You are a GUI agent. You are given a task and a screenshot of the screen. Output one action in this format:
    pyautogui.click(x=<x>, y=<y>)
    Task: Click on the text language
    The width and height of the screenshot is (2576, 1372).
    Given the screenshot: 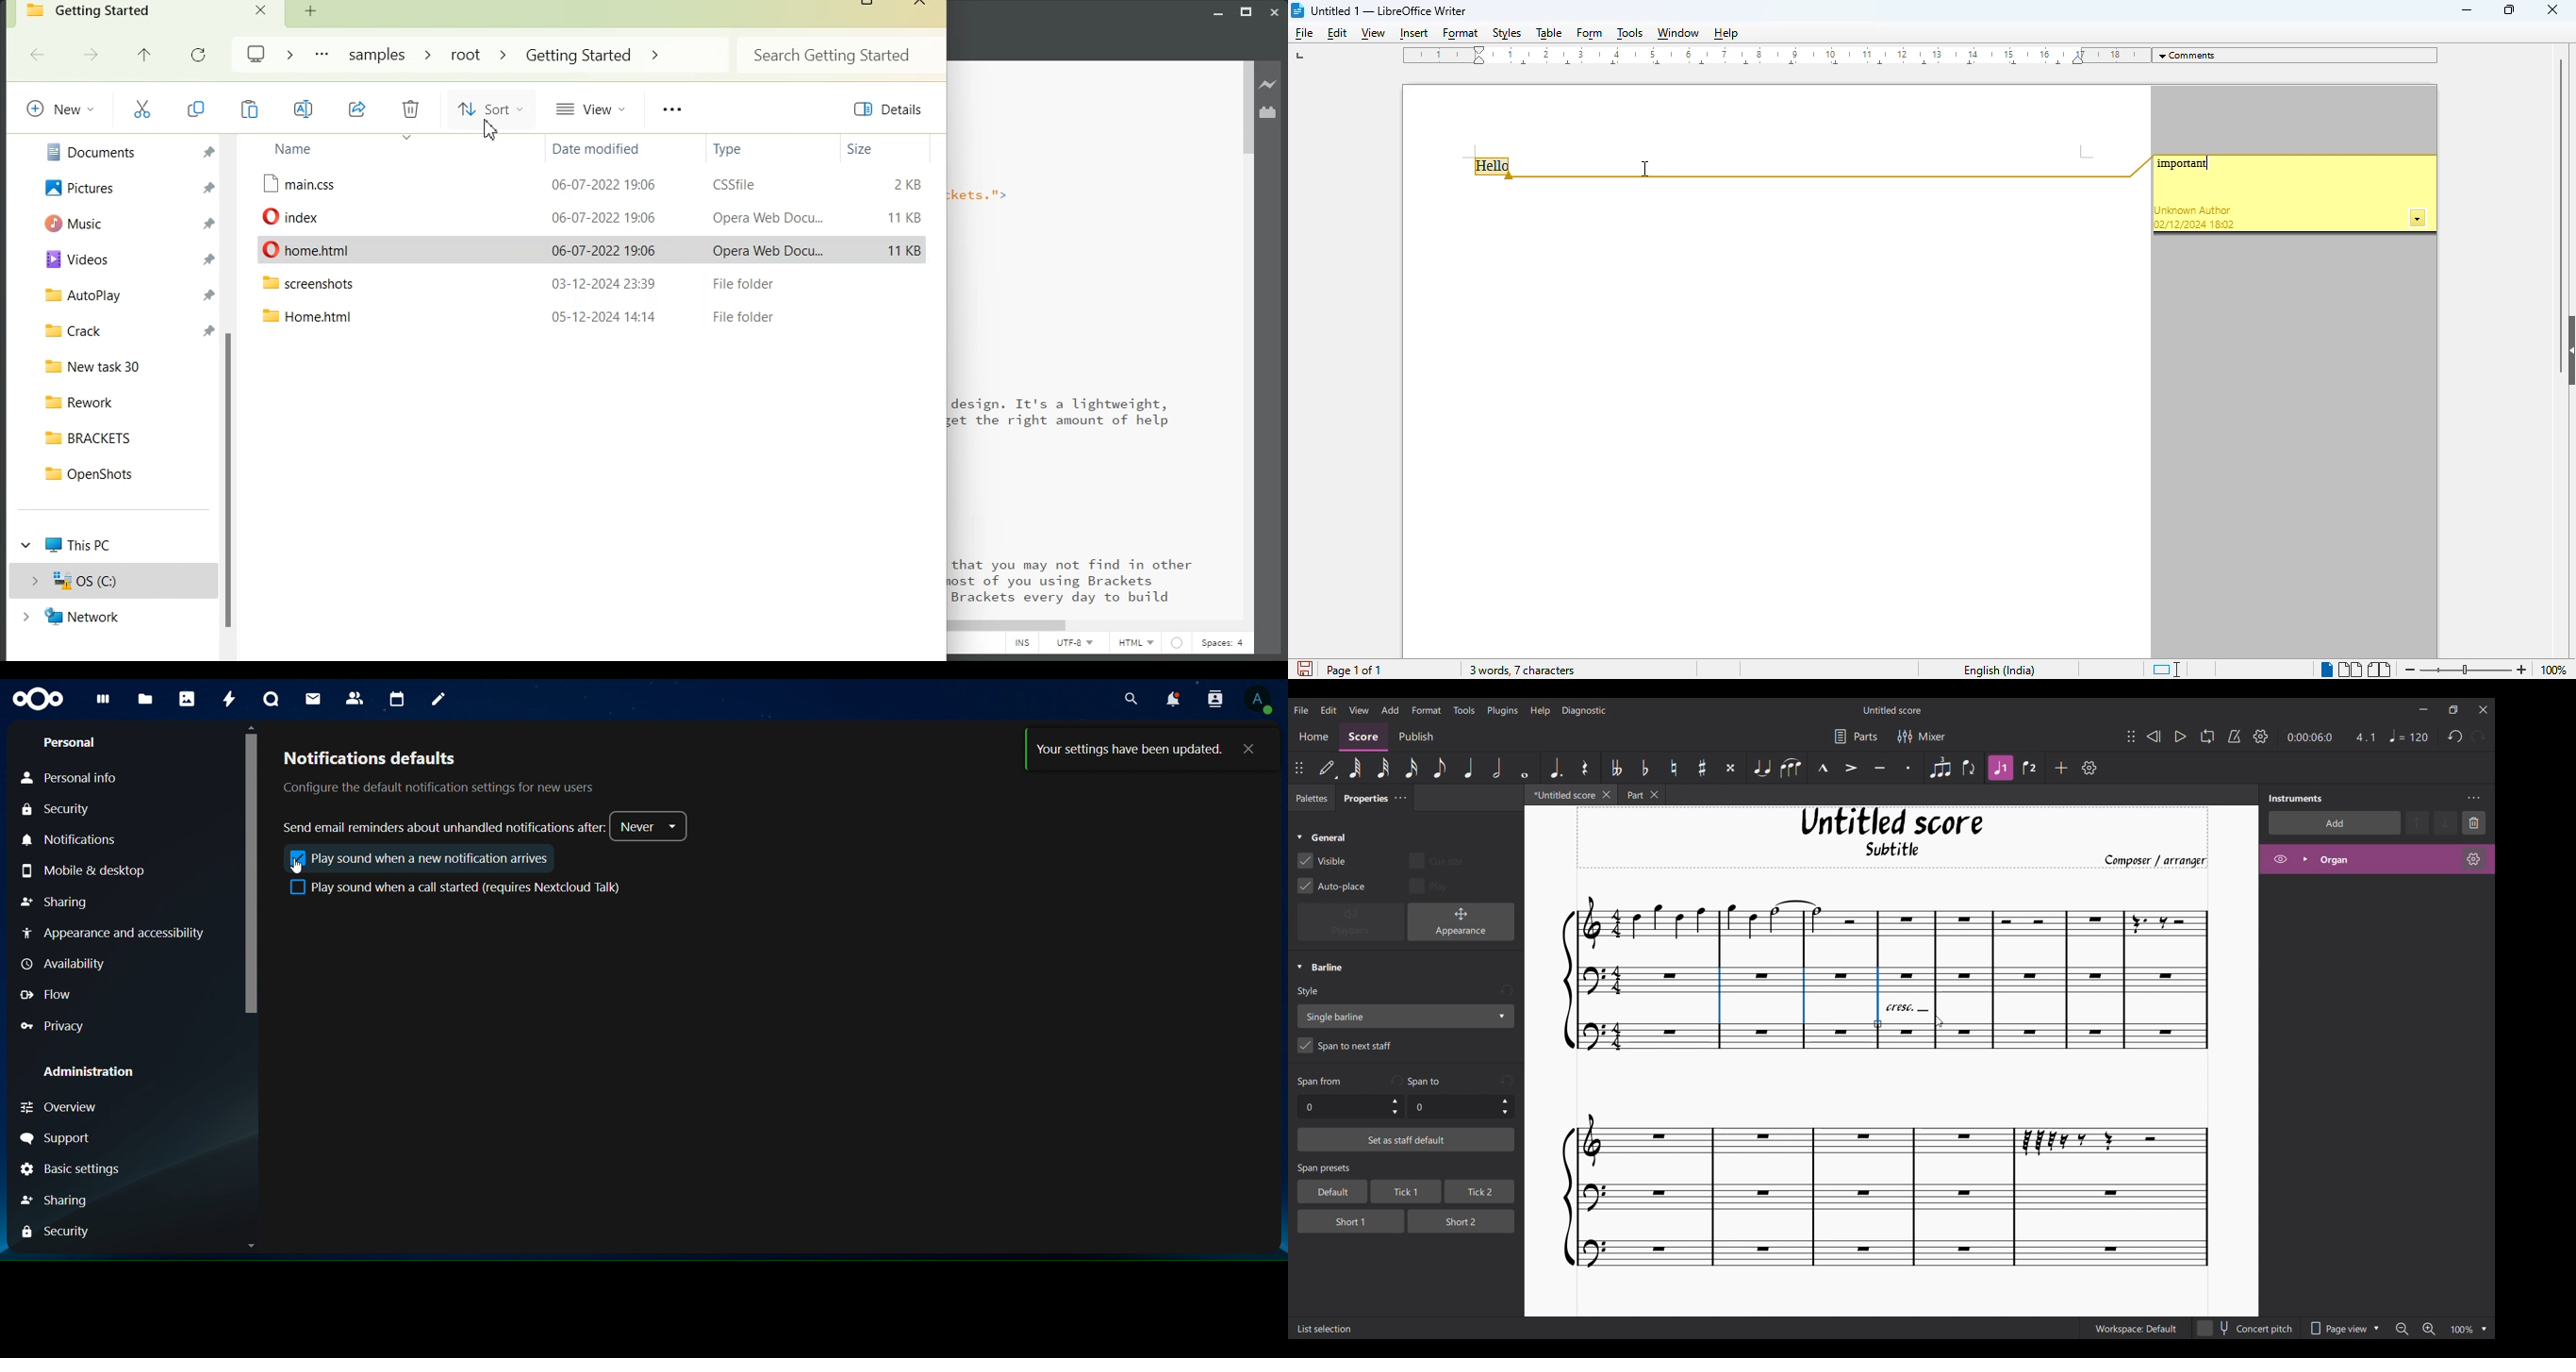 What is the action you would take?
    pyautogui.click(x=2000, y=671)
    